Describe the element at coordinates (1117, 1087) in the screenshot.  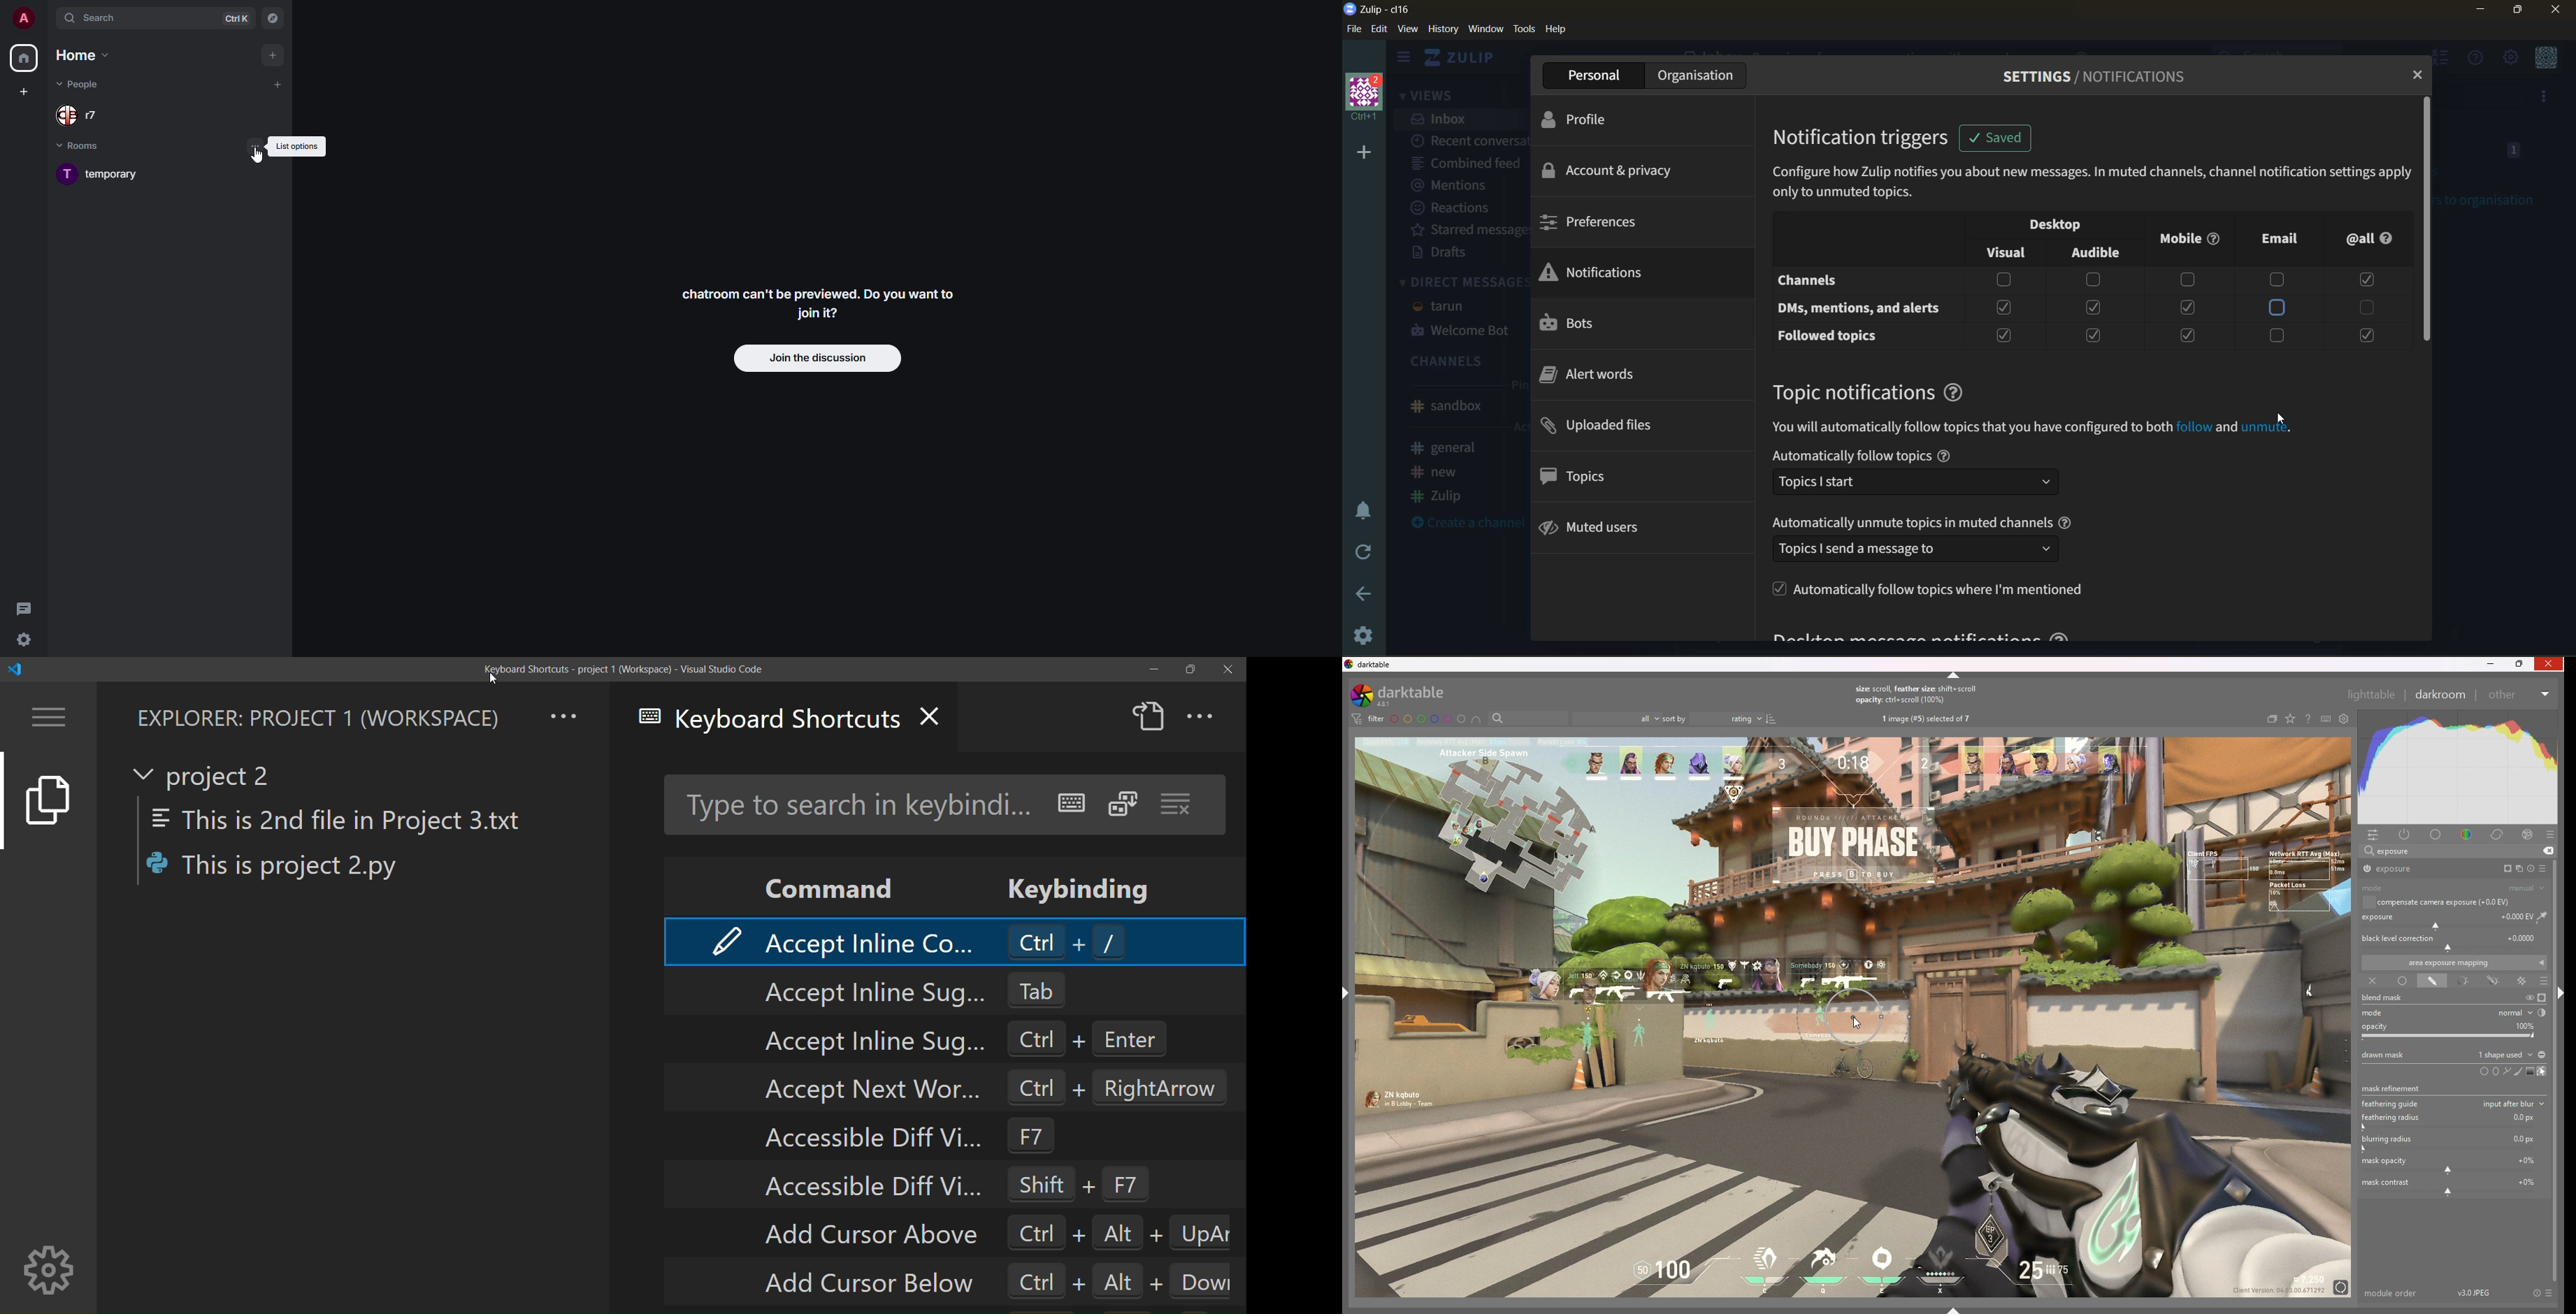
I see `ctrl + righarrow` at that location.